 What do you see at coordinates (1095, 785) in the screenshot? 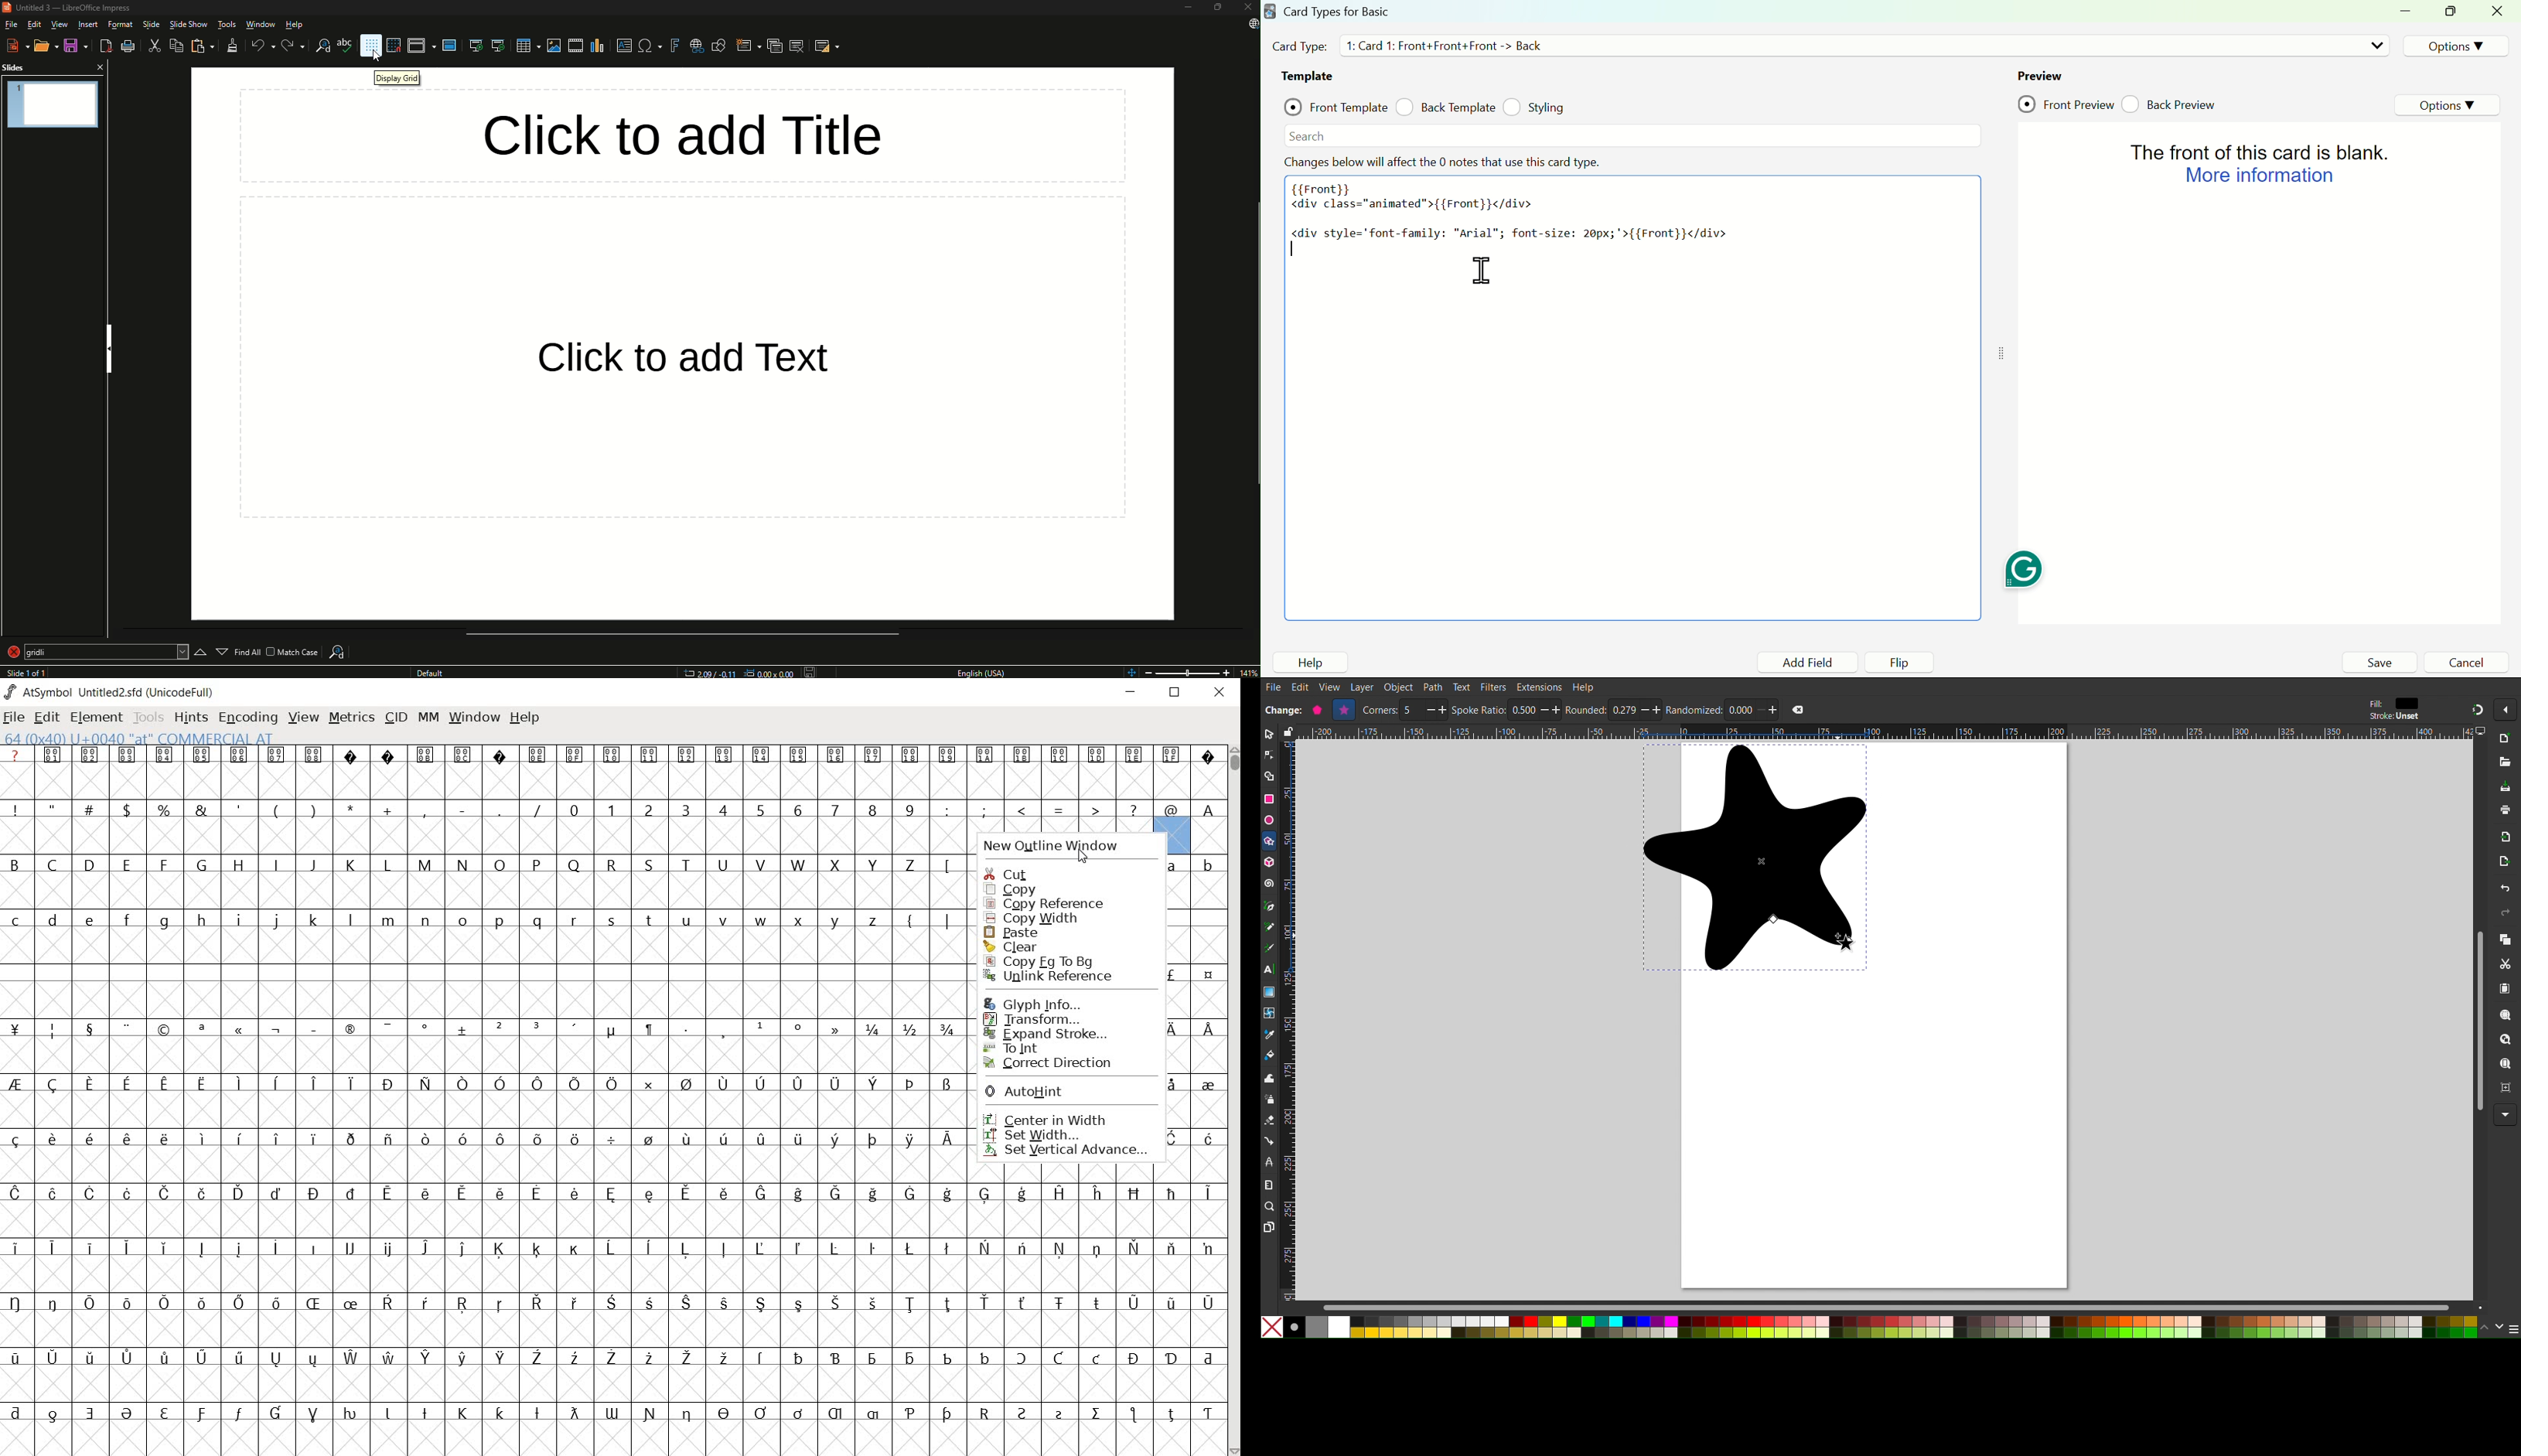
I see `glyph` at bounding box center [1095, 785].